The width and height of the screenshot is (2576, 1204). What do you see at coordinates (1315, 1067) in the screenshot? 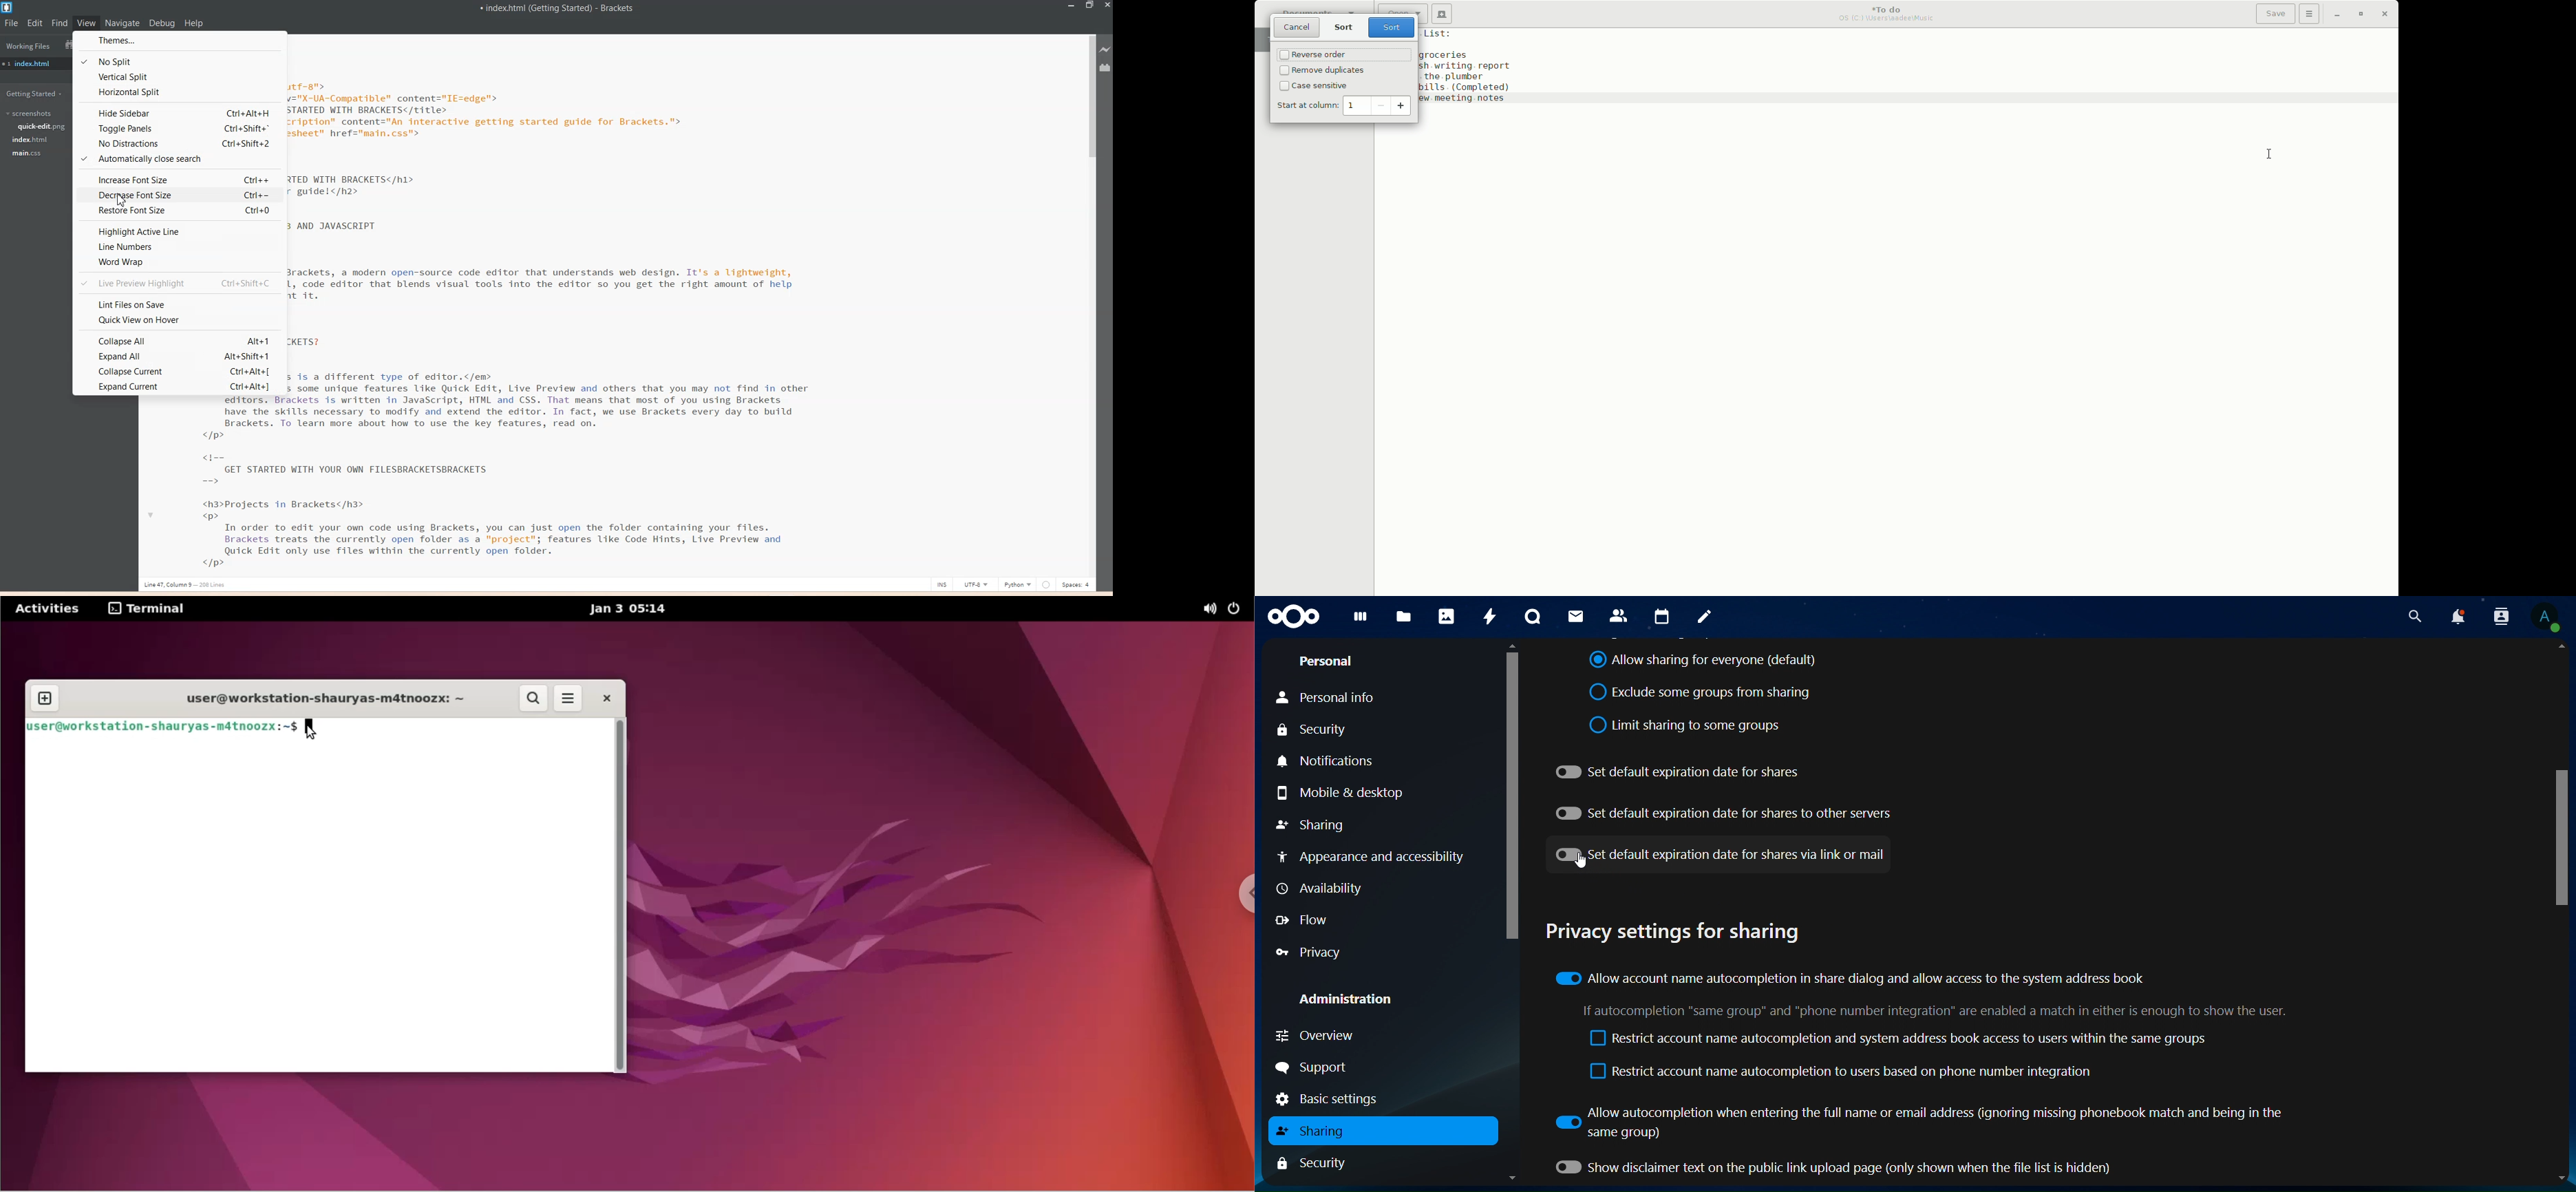
I see `support` at bounding box center [1315, 1067].